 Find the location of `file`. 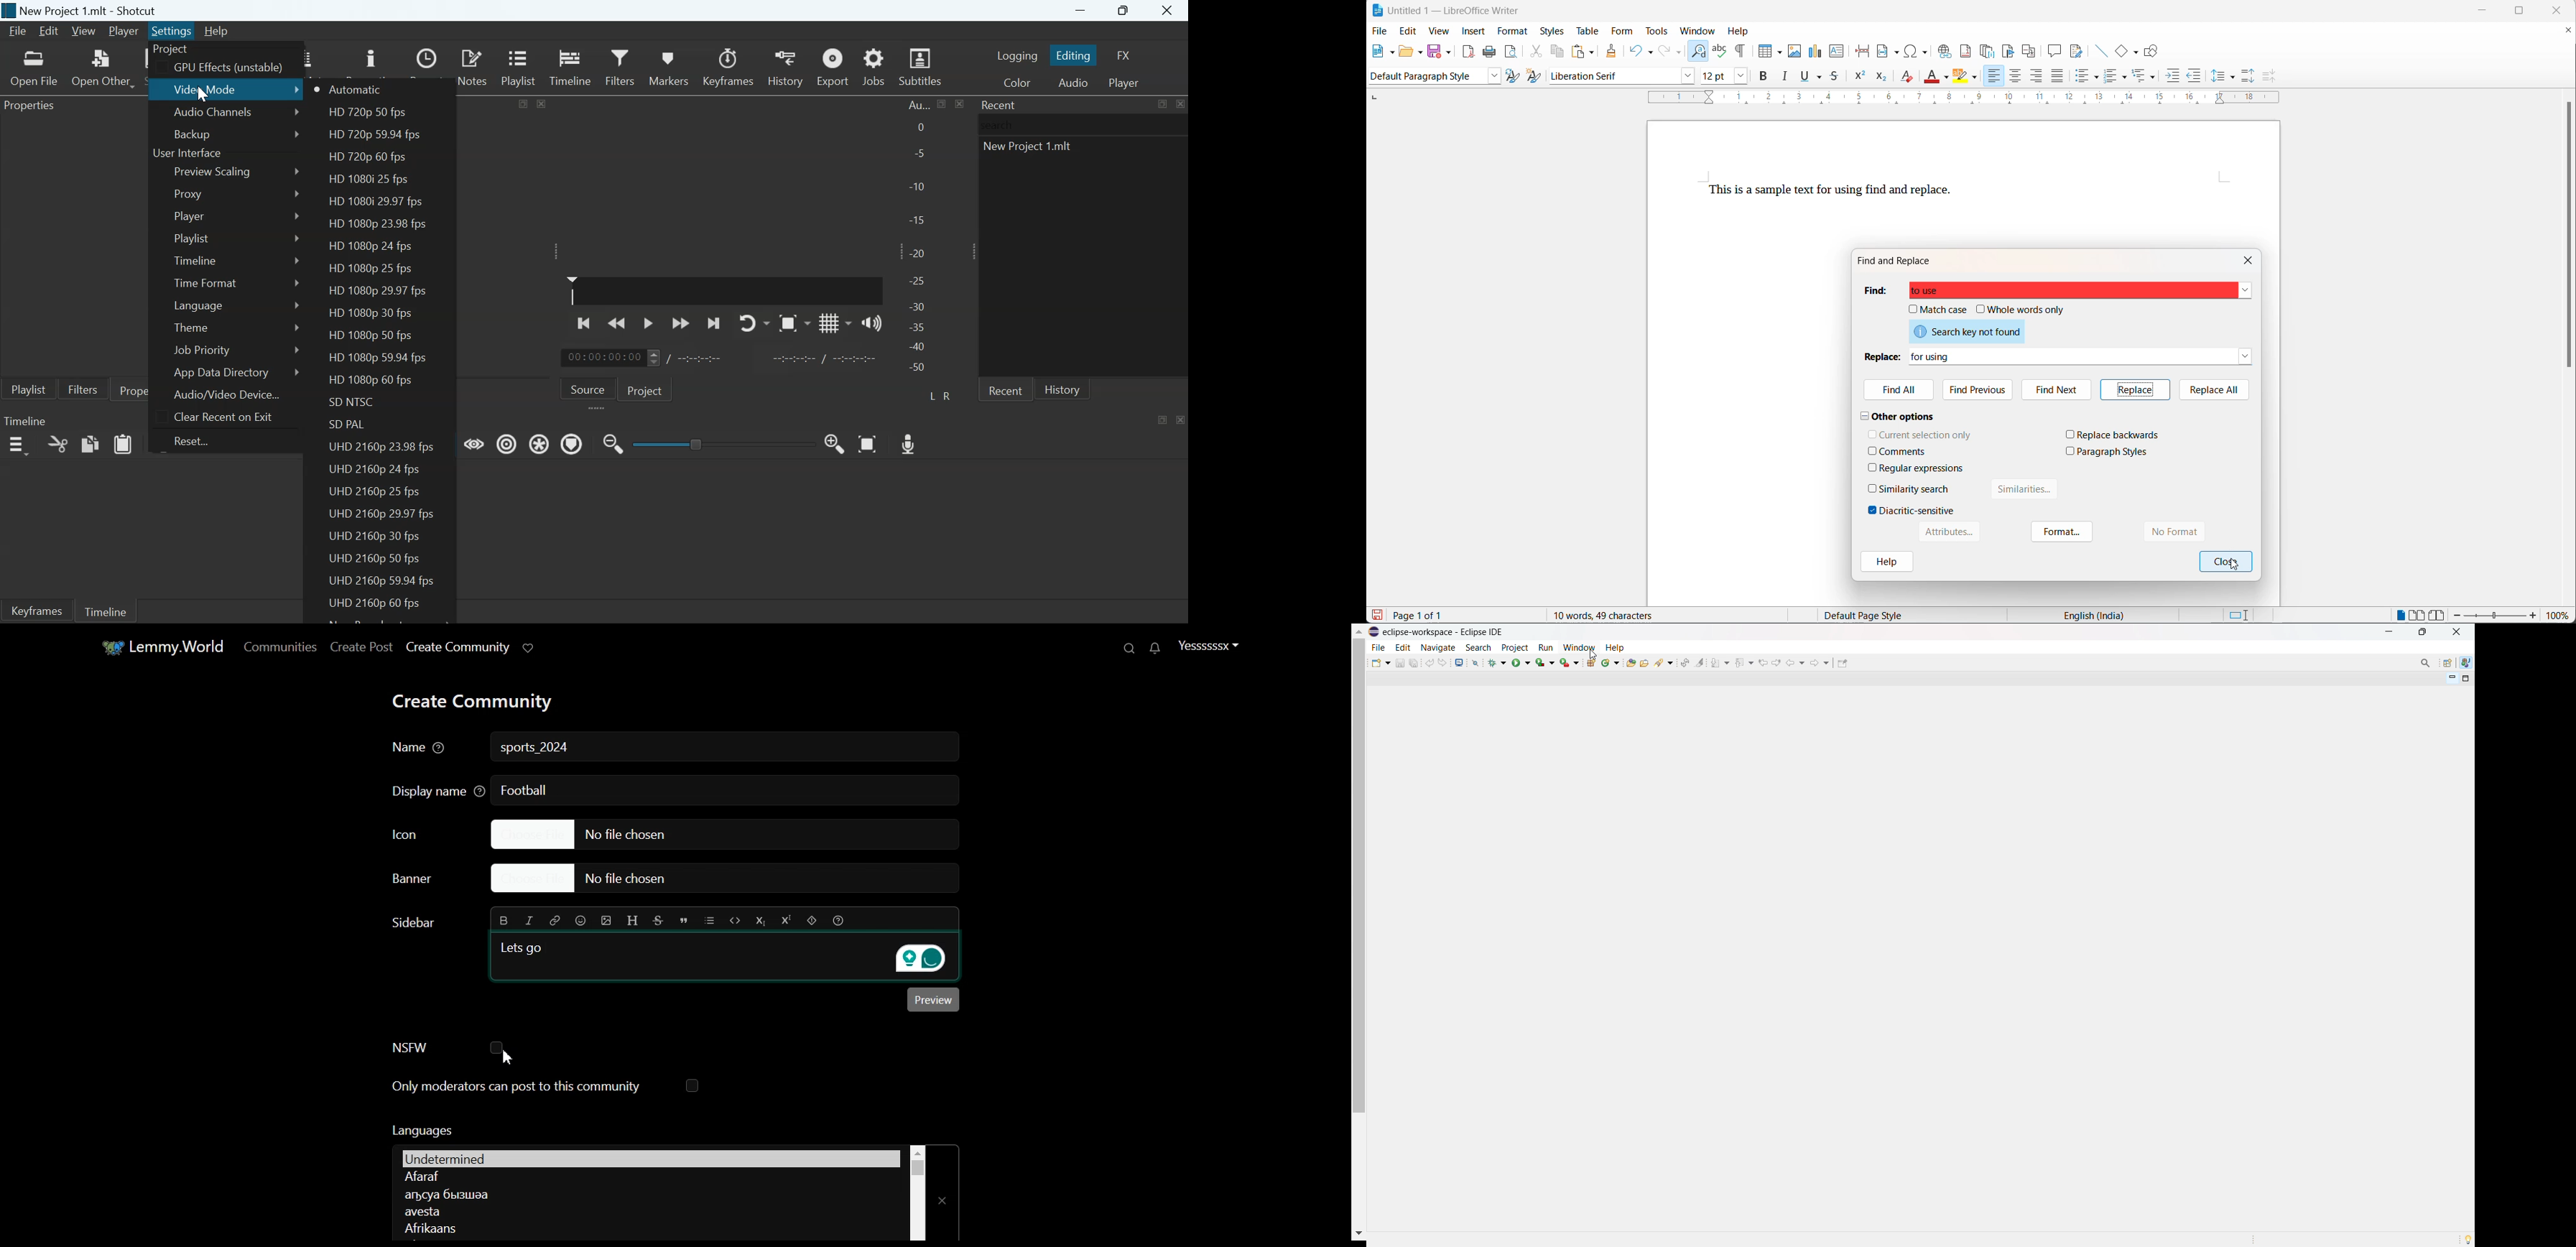

file is located at coordinates (1380, 30).